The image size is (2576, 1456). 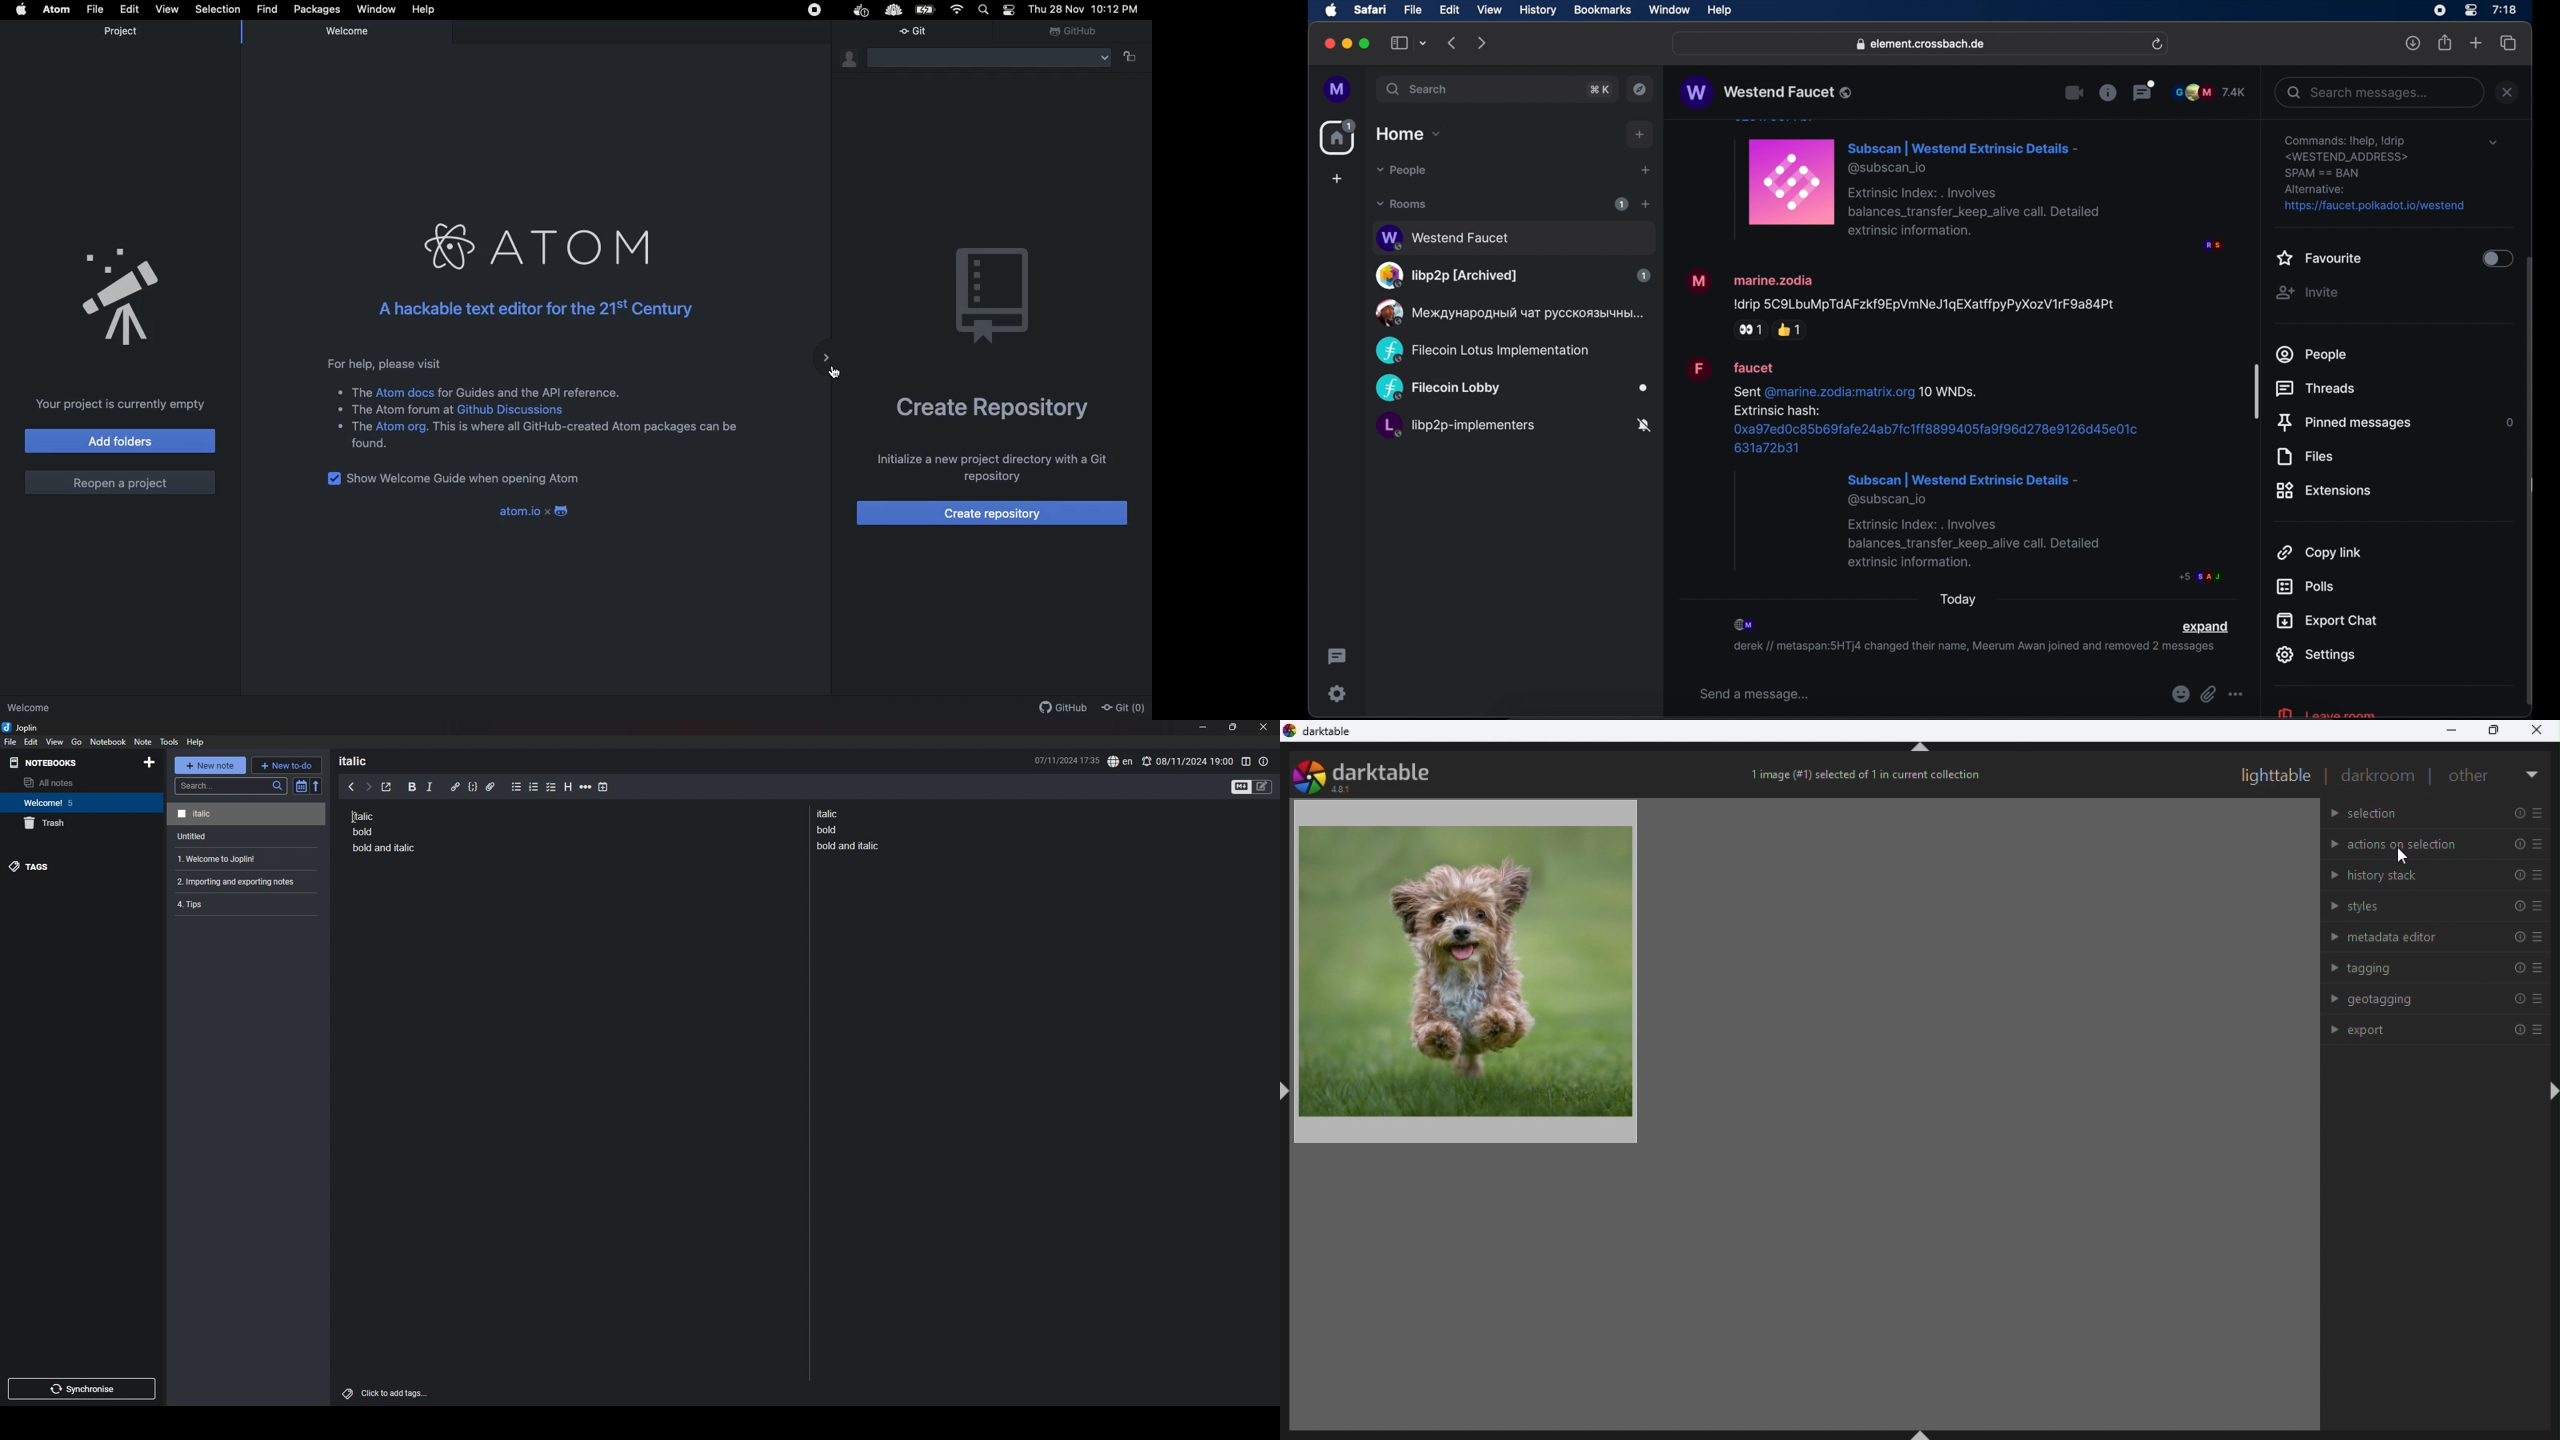 What do you see at coordinates (1418, 89) in the screenshot?
I see `search` at bounding box center [1418, 89].